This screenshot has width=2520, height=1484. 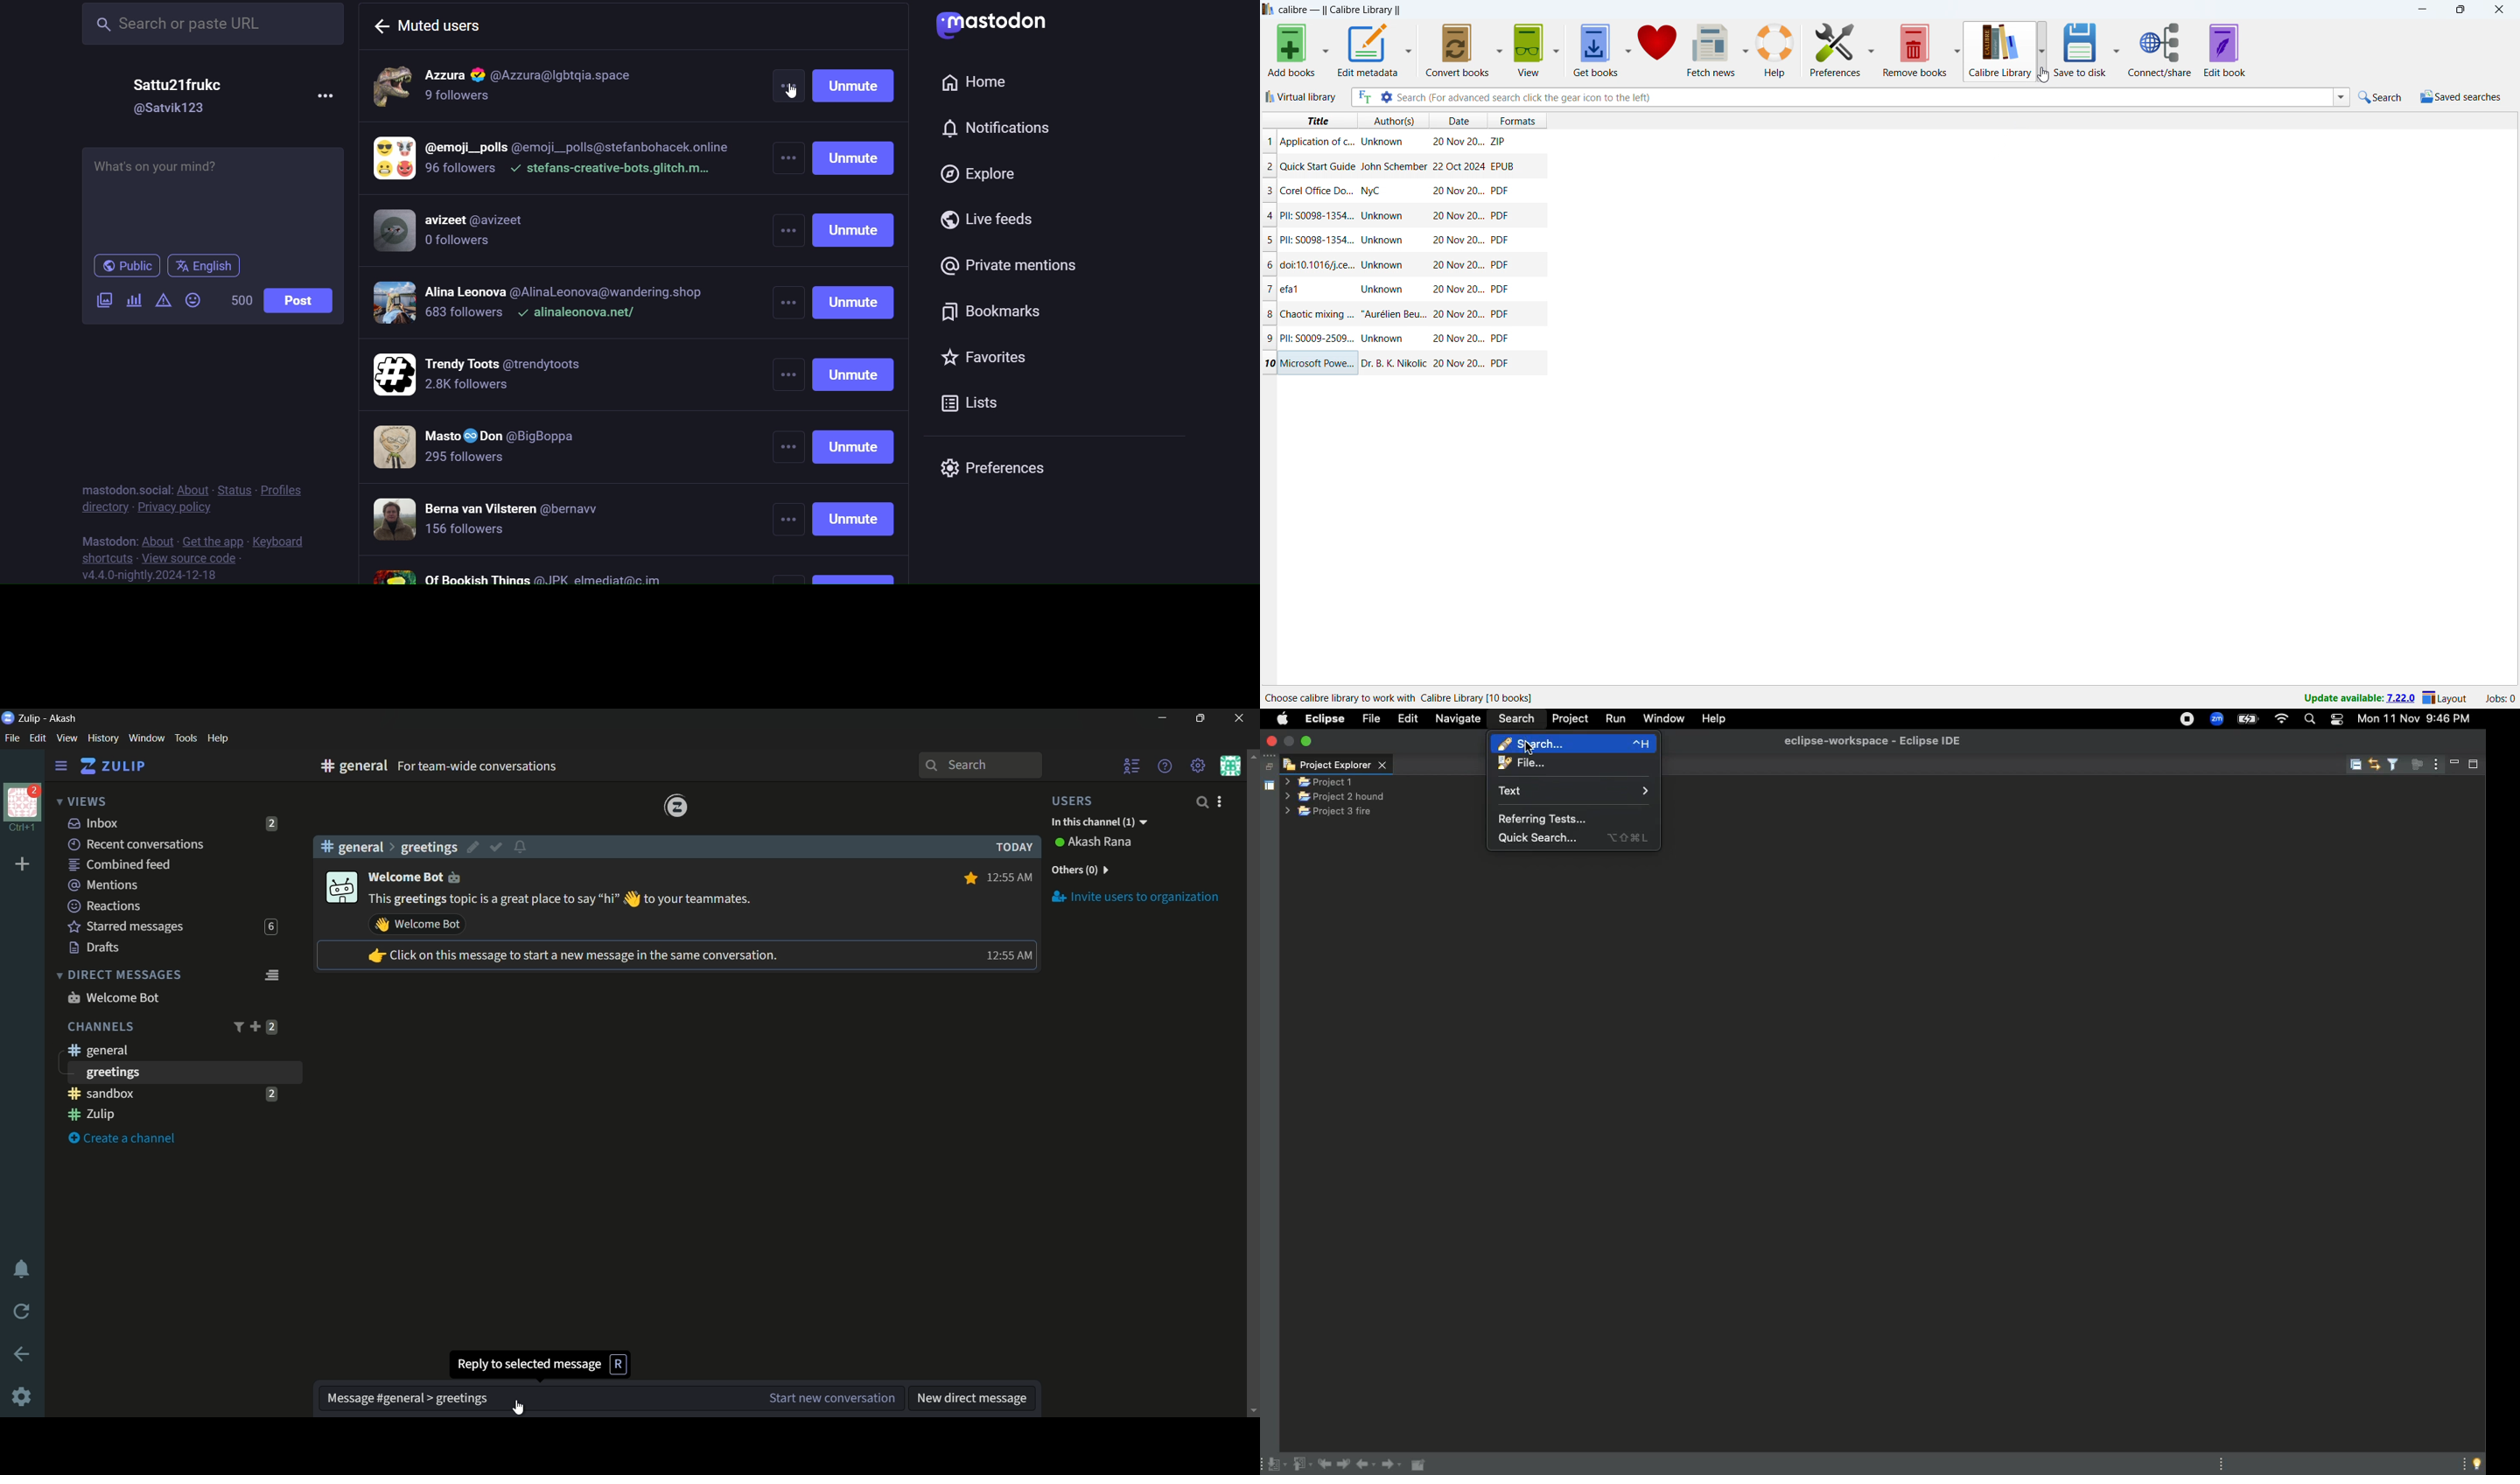 What do you see at coordinates (31, 718) in the screenshot?
I see `Zulip` at bounding box center [31, 718].